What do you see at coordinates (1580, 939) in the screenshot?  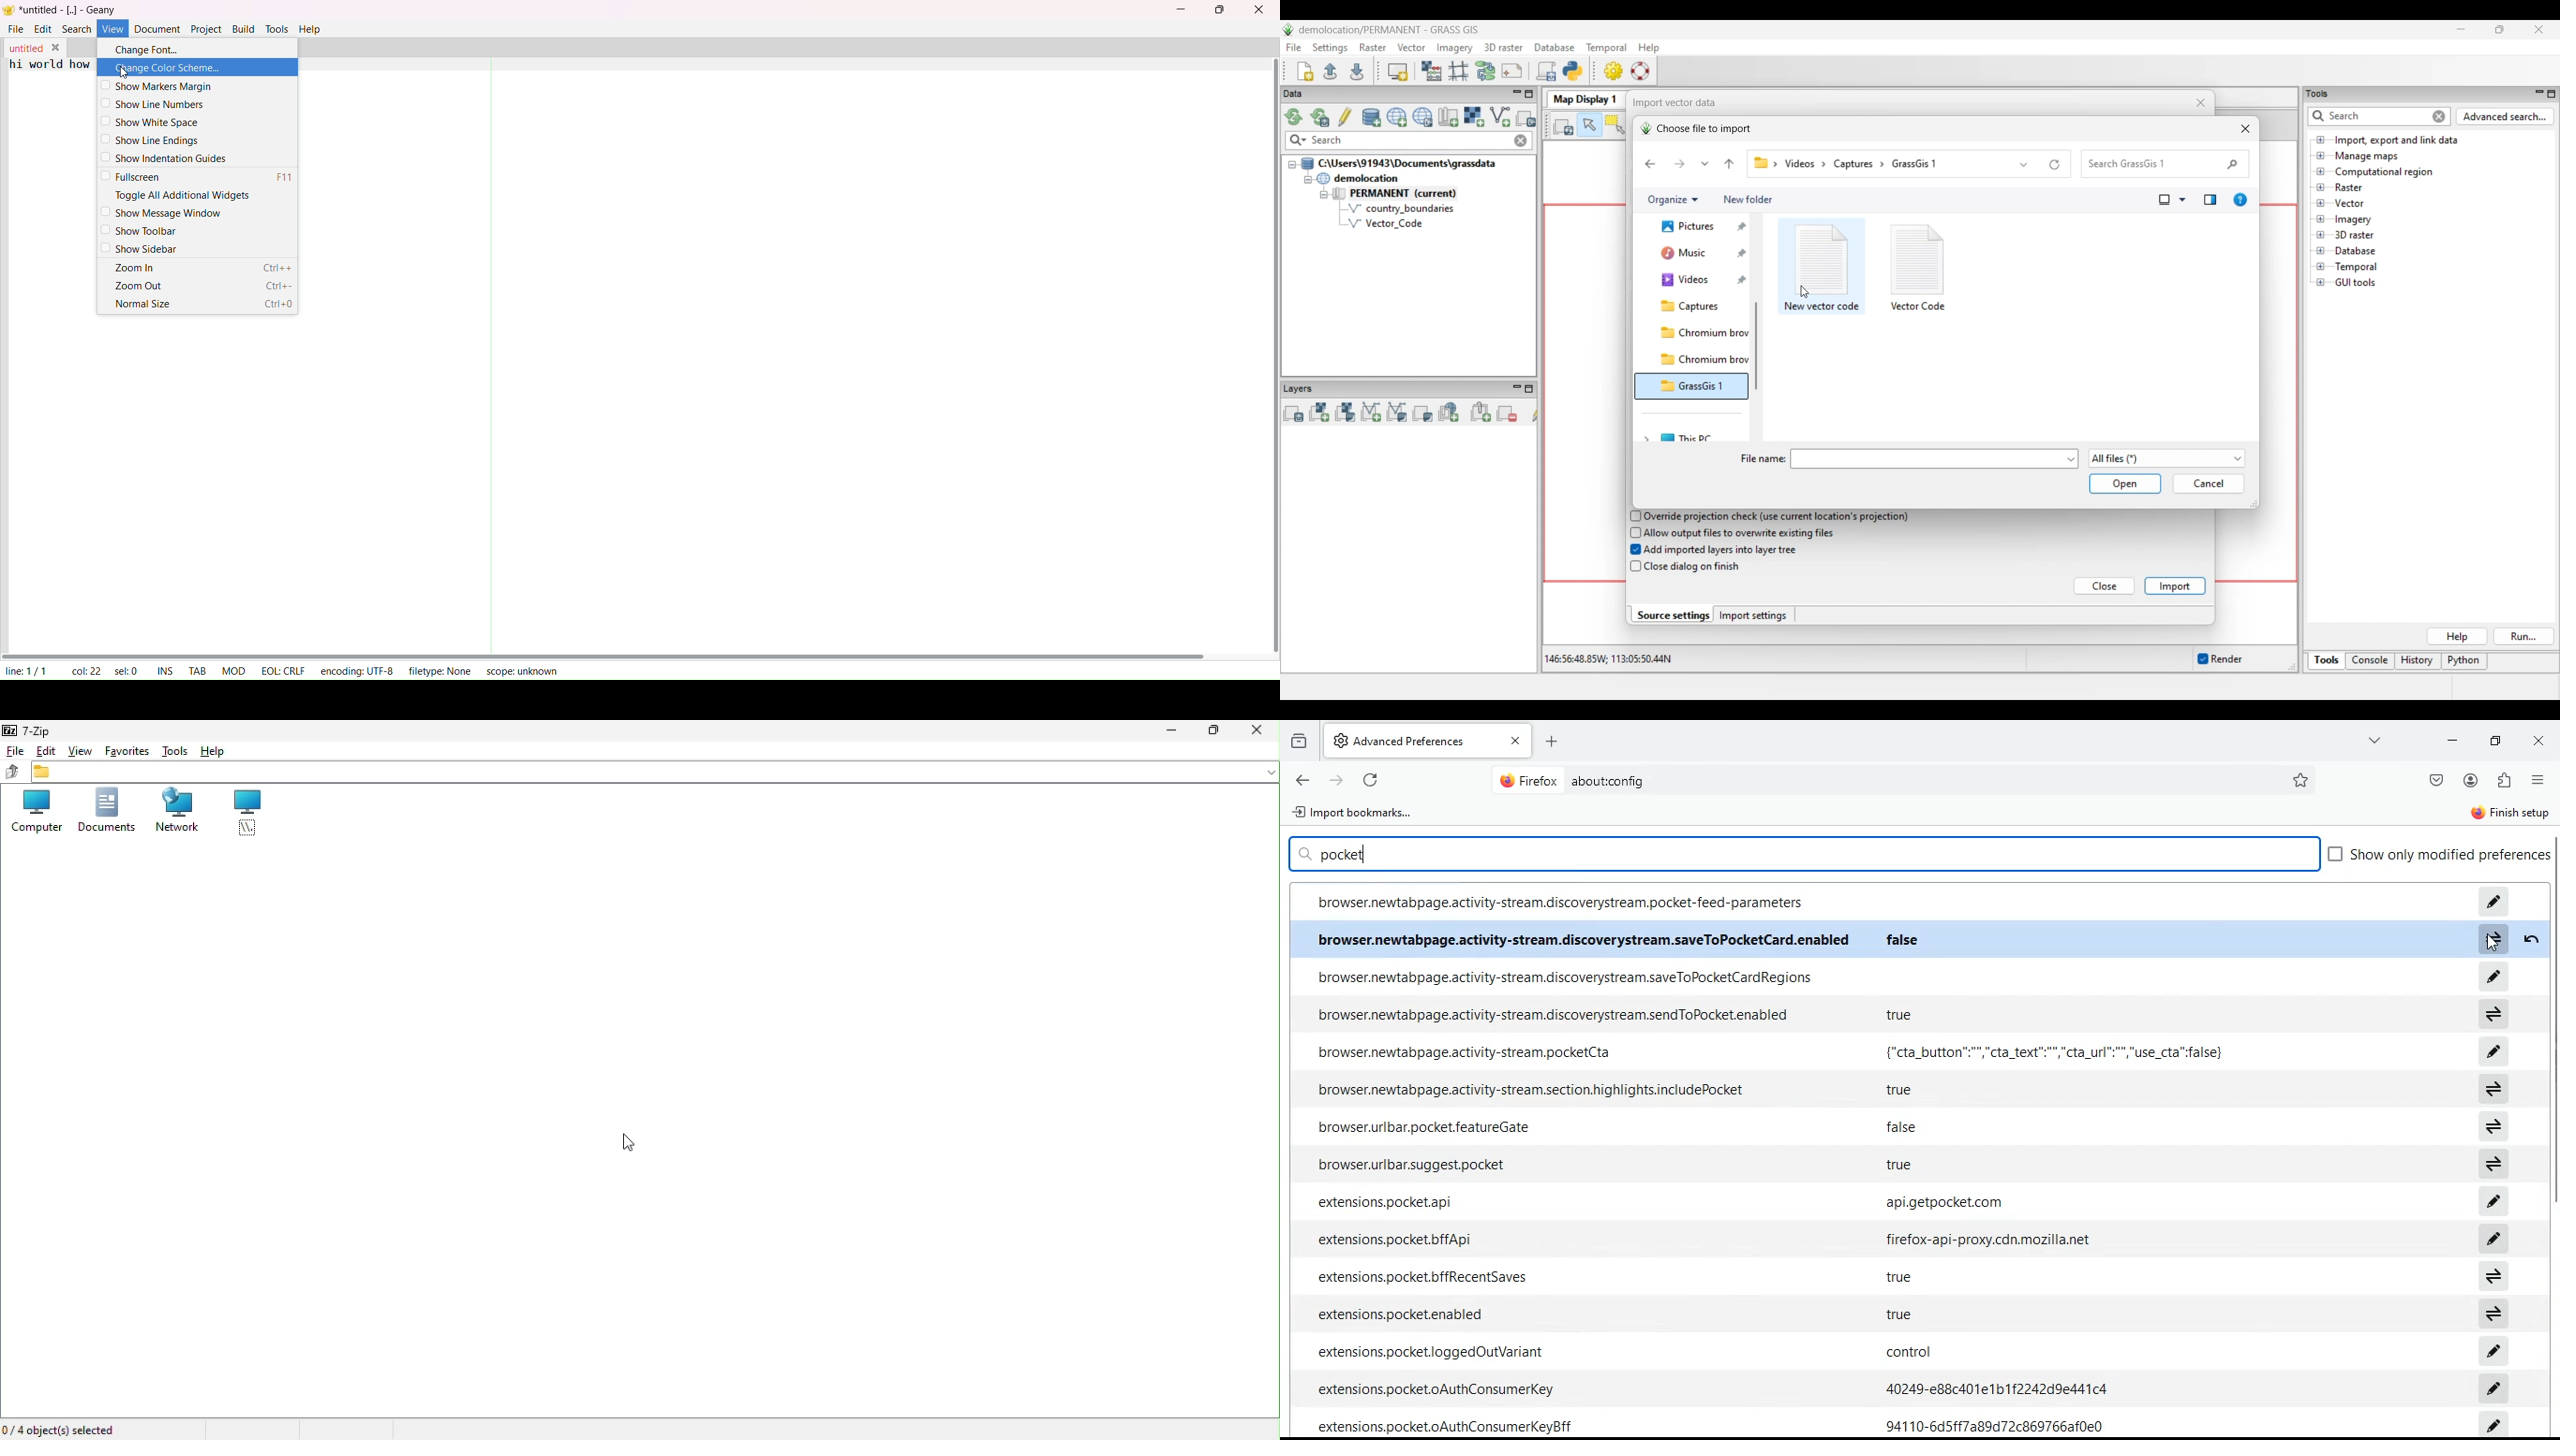 I see `browser.newtabpage.activity-stream.discoverystream.saveToPocketCard.enabled` at bounding box center [1580, 939].